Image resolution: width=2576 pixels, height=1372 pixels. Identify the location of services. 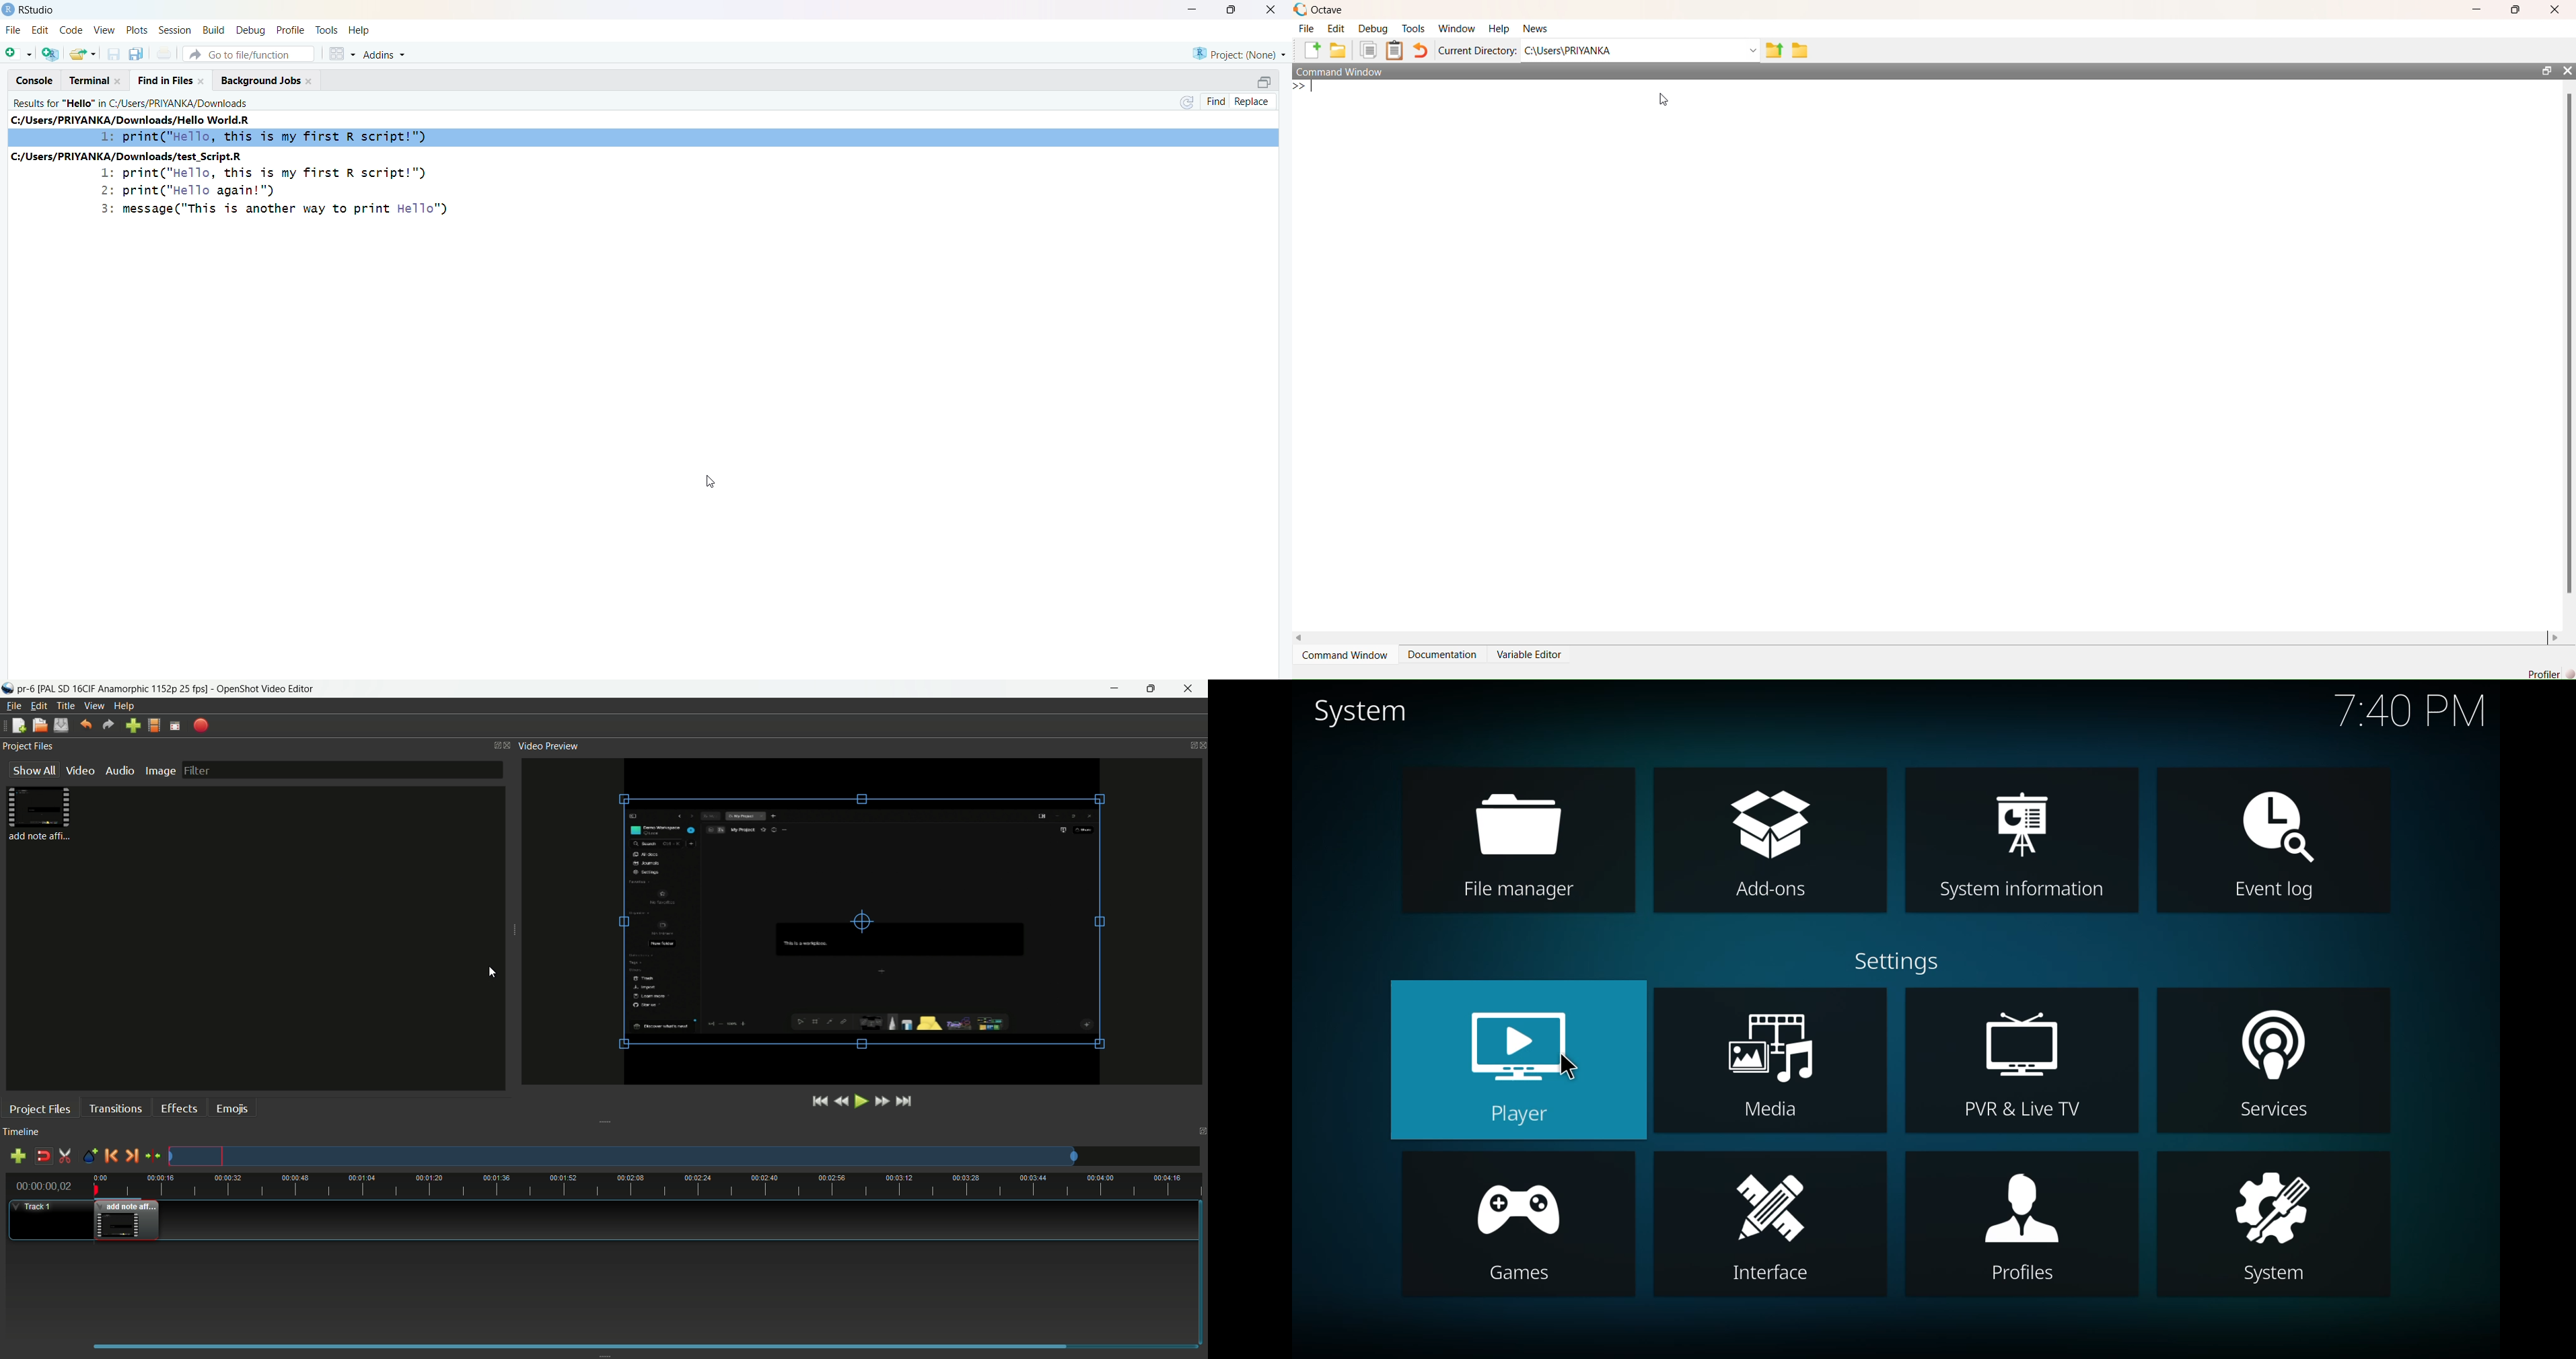
(2267, 1065).